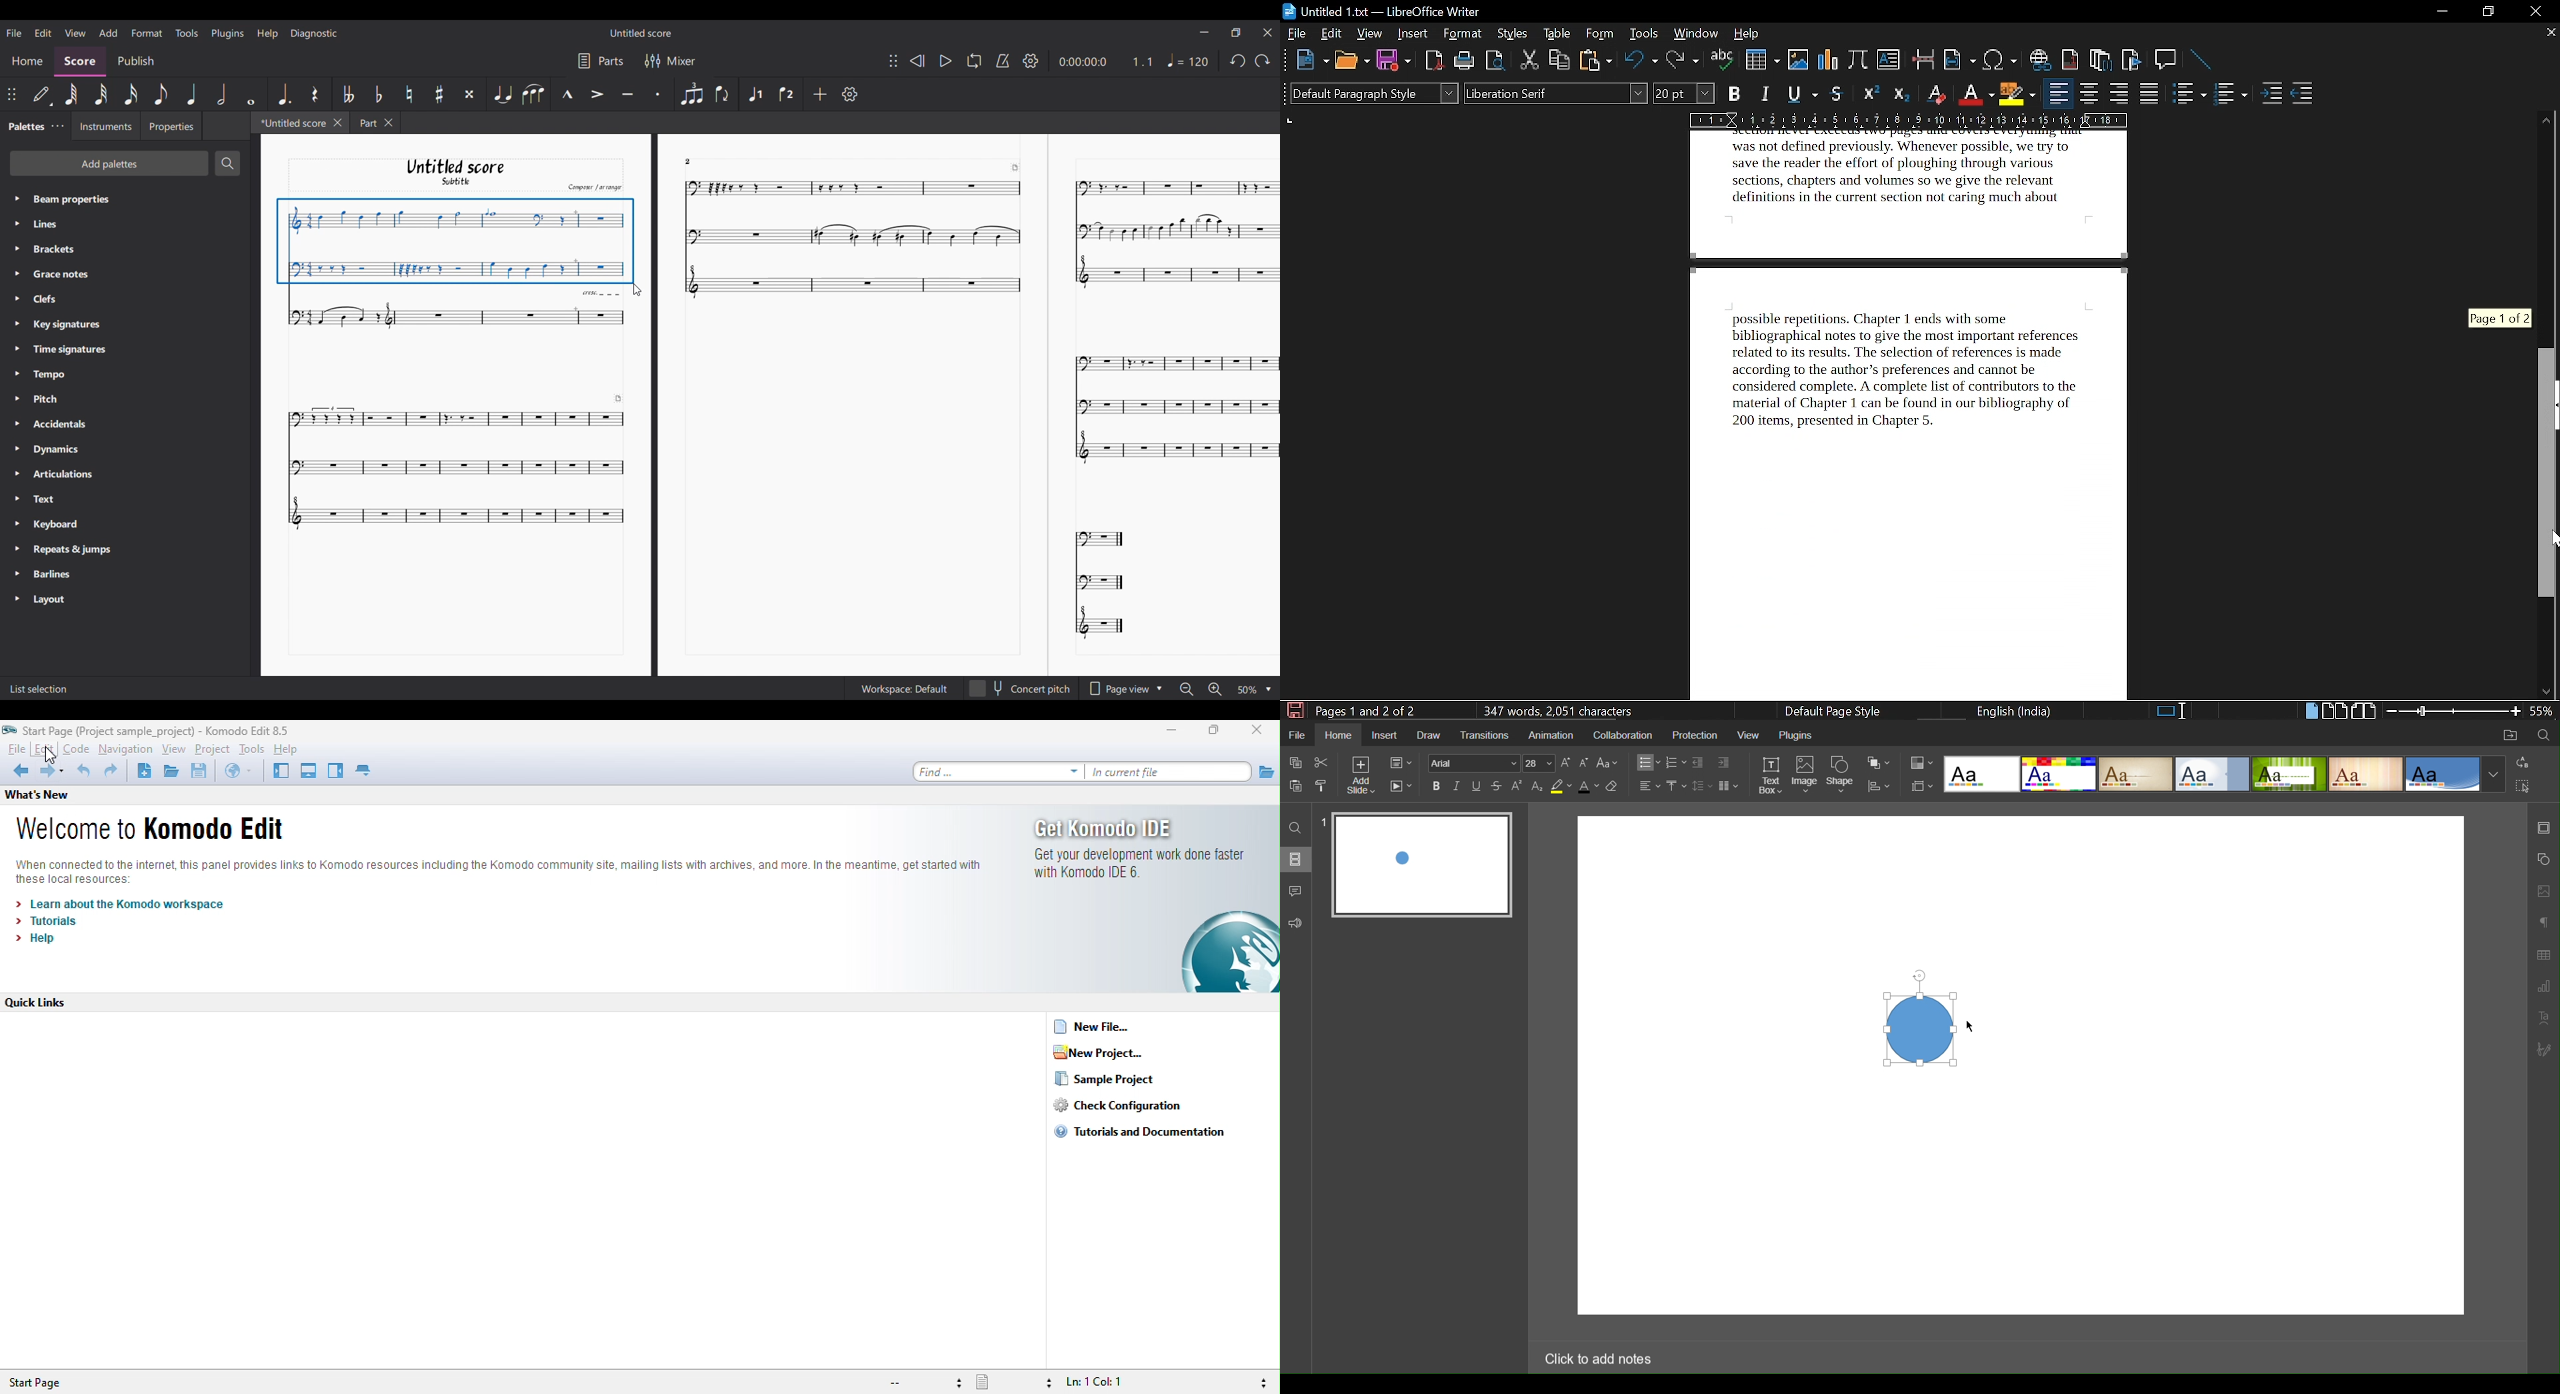 The height and width of the screenshot is (1400, 2576). Describe the element at coordinates (198, 772) in the screenshot. I see `save` at that location.